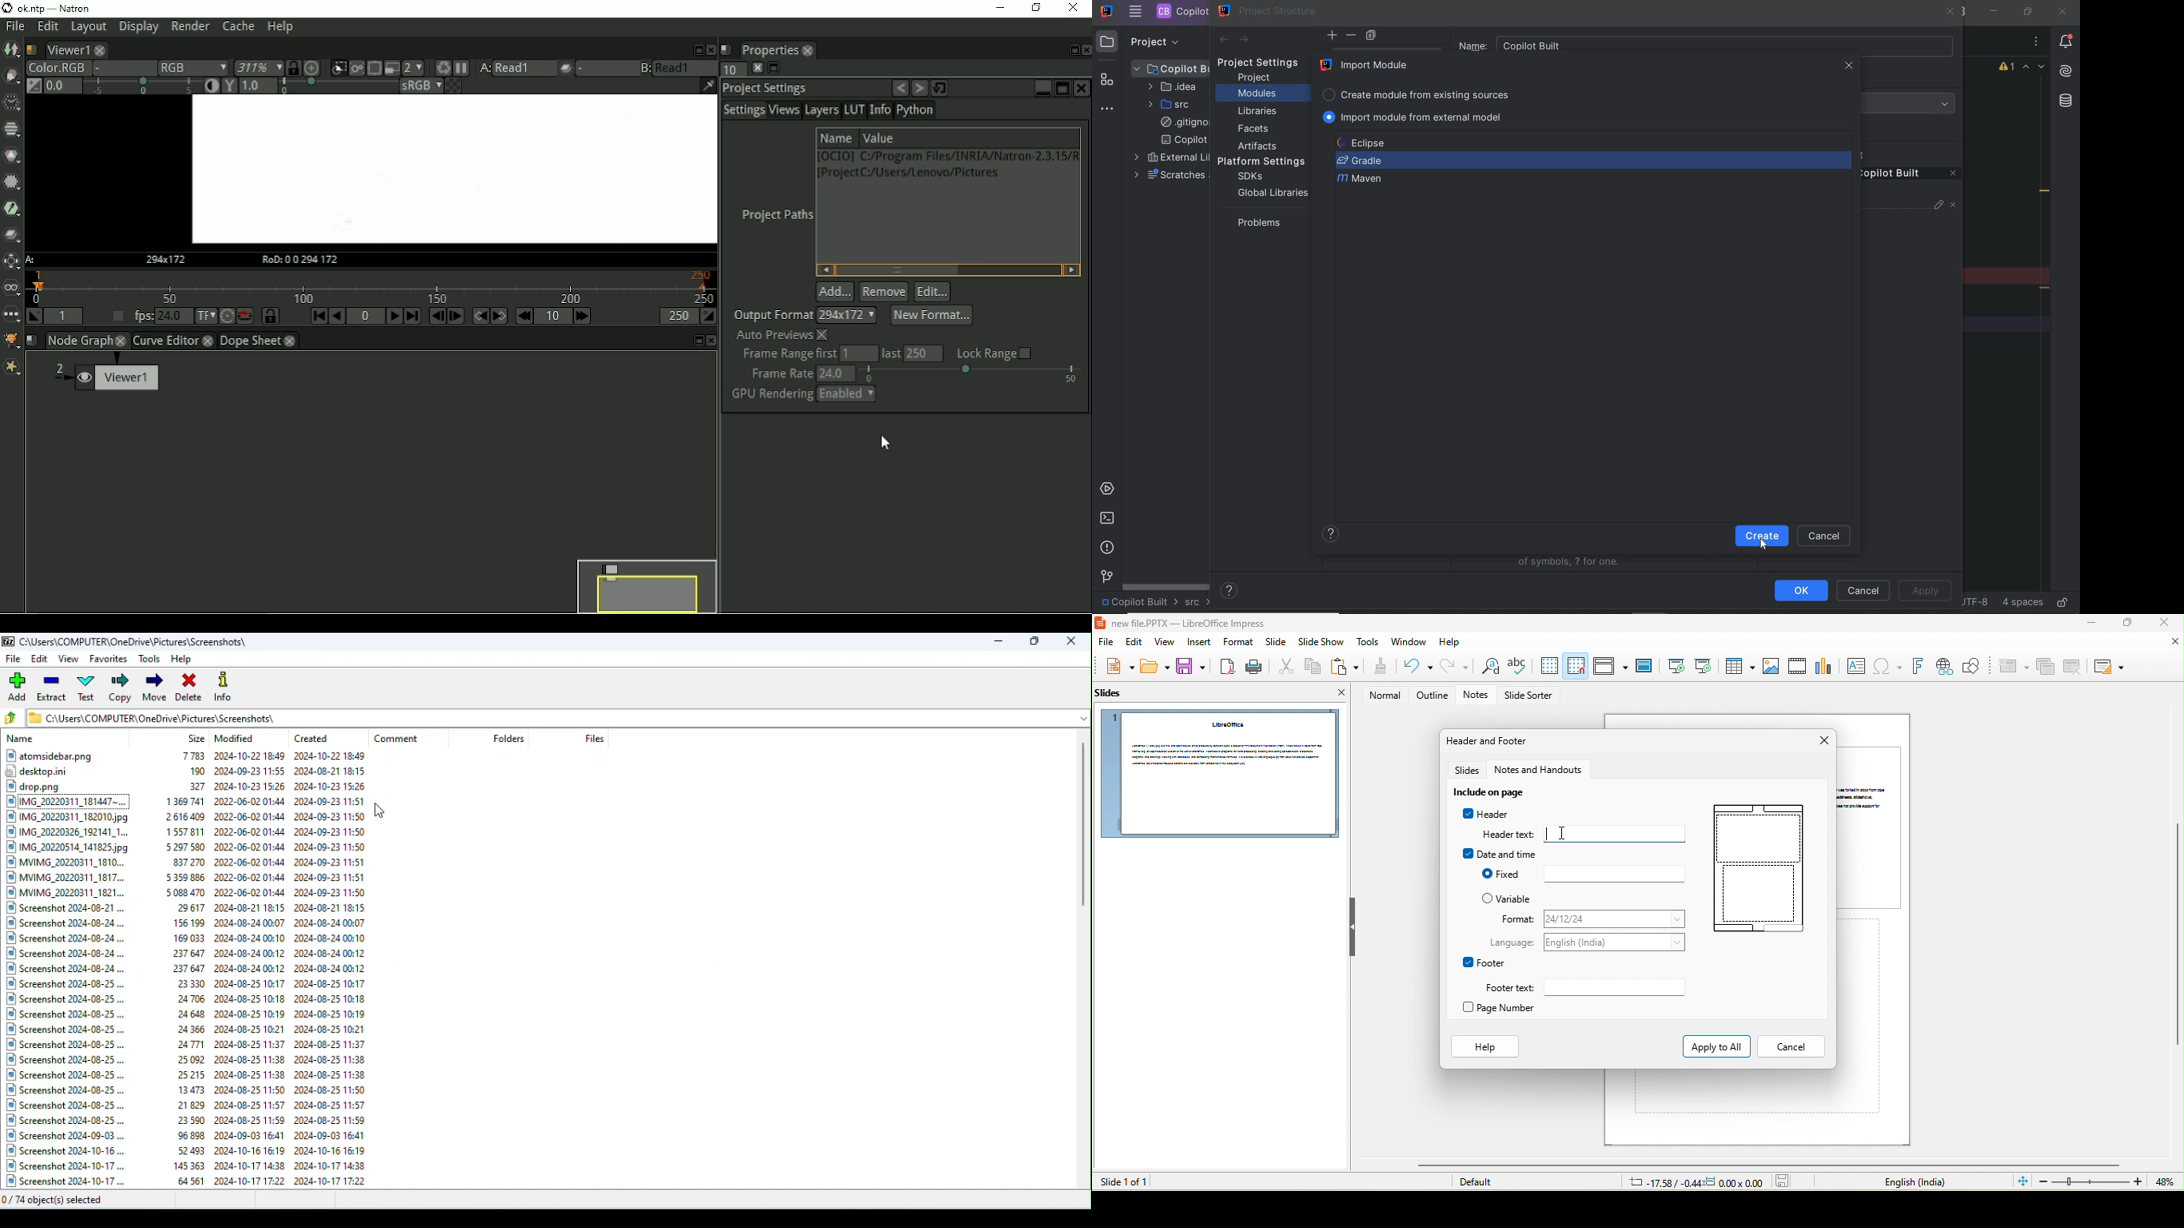 Image resolution: width=2184 pixels, height=1232 pixels. Describe the element at coordinates (1614, 920) in the screenshot. I see `format` at that location.